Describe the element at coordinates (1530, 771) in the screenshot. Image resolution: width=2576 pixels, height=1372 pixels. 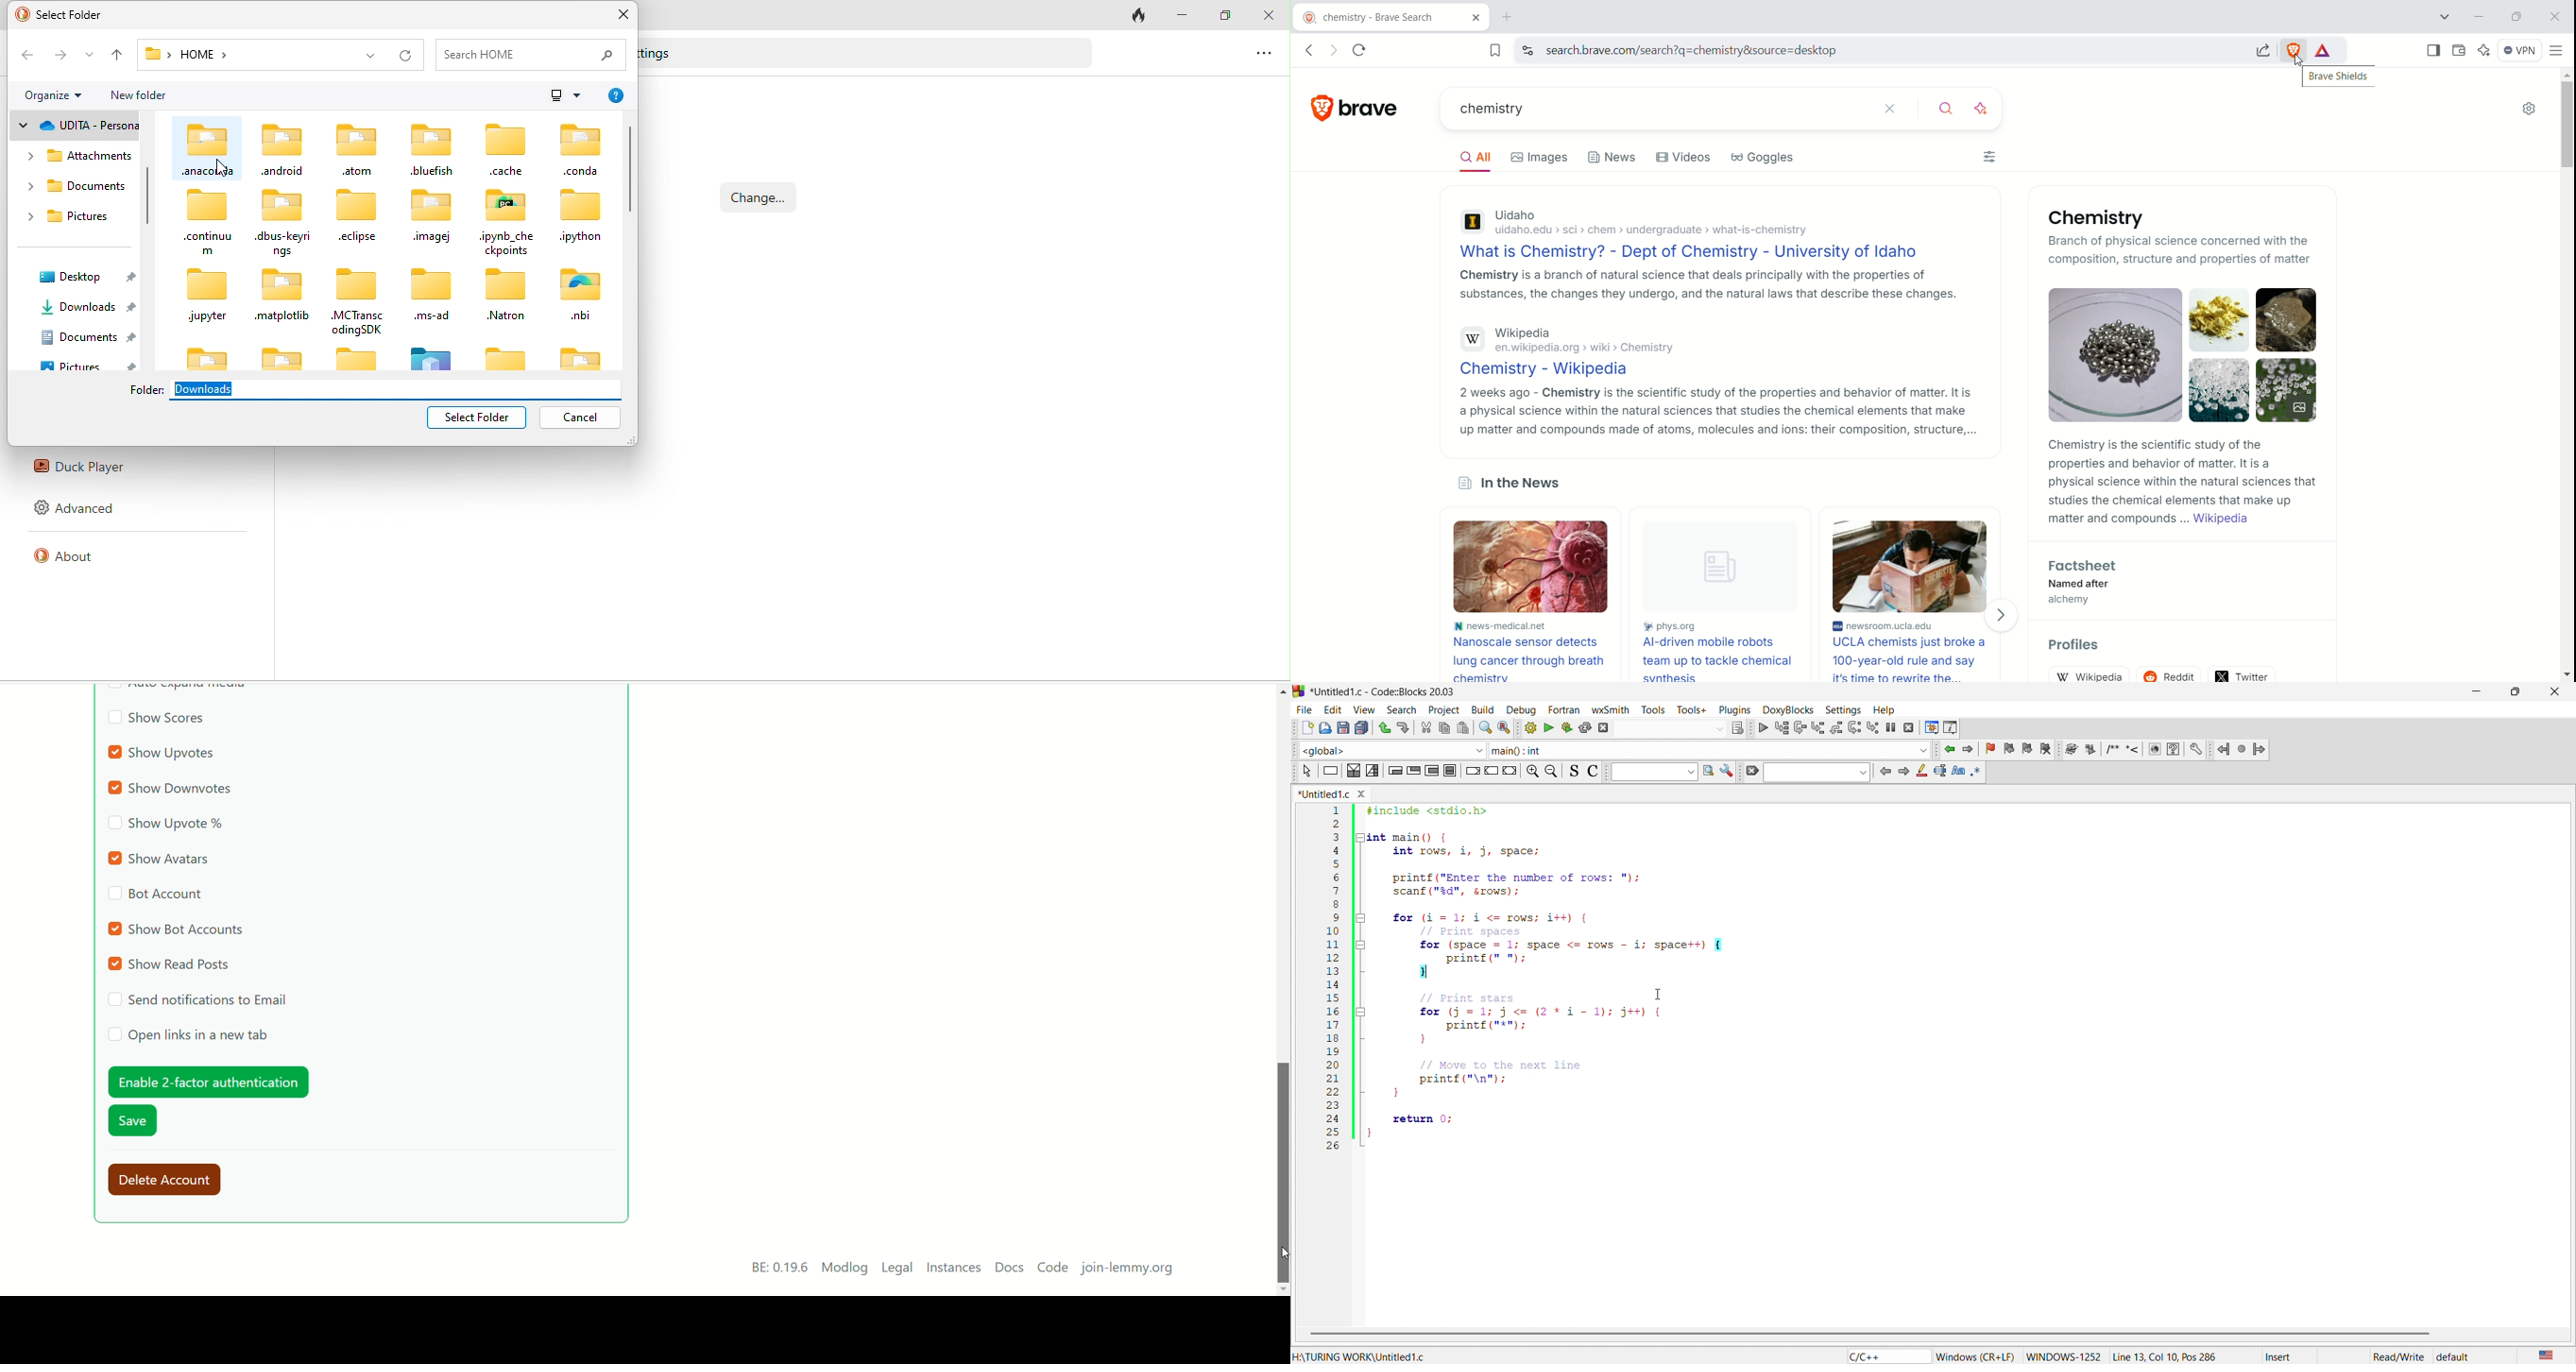
I see `zoom i` at that location.